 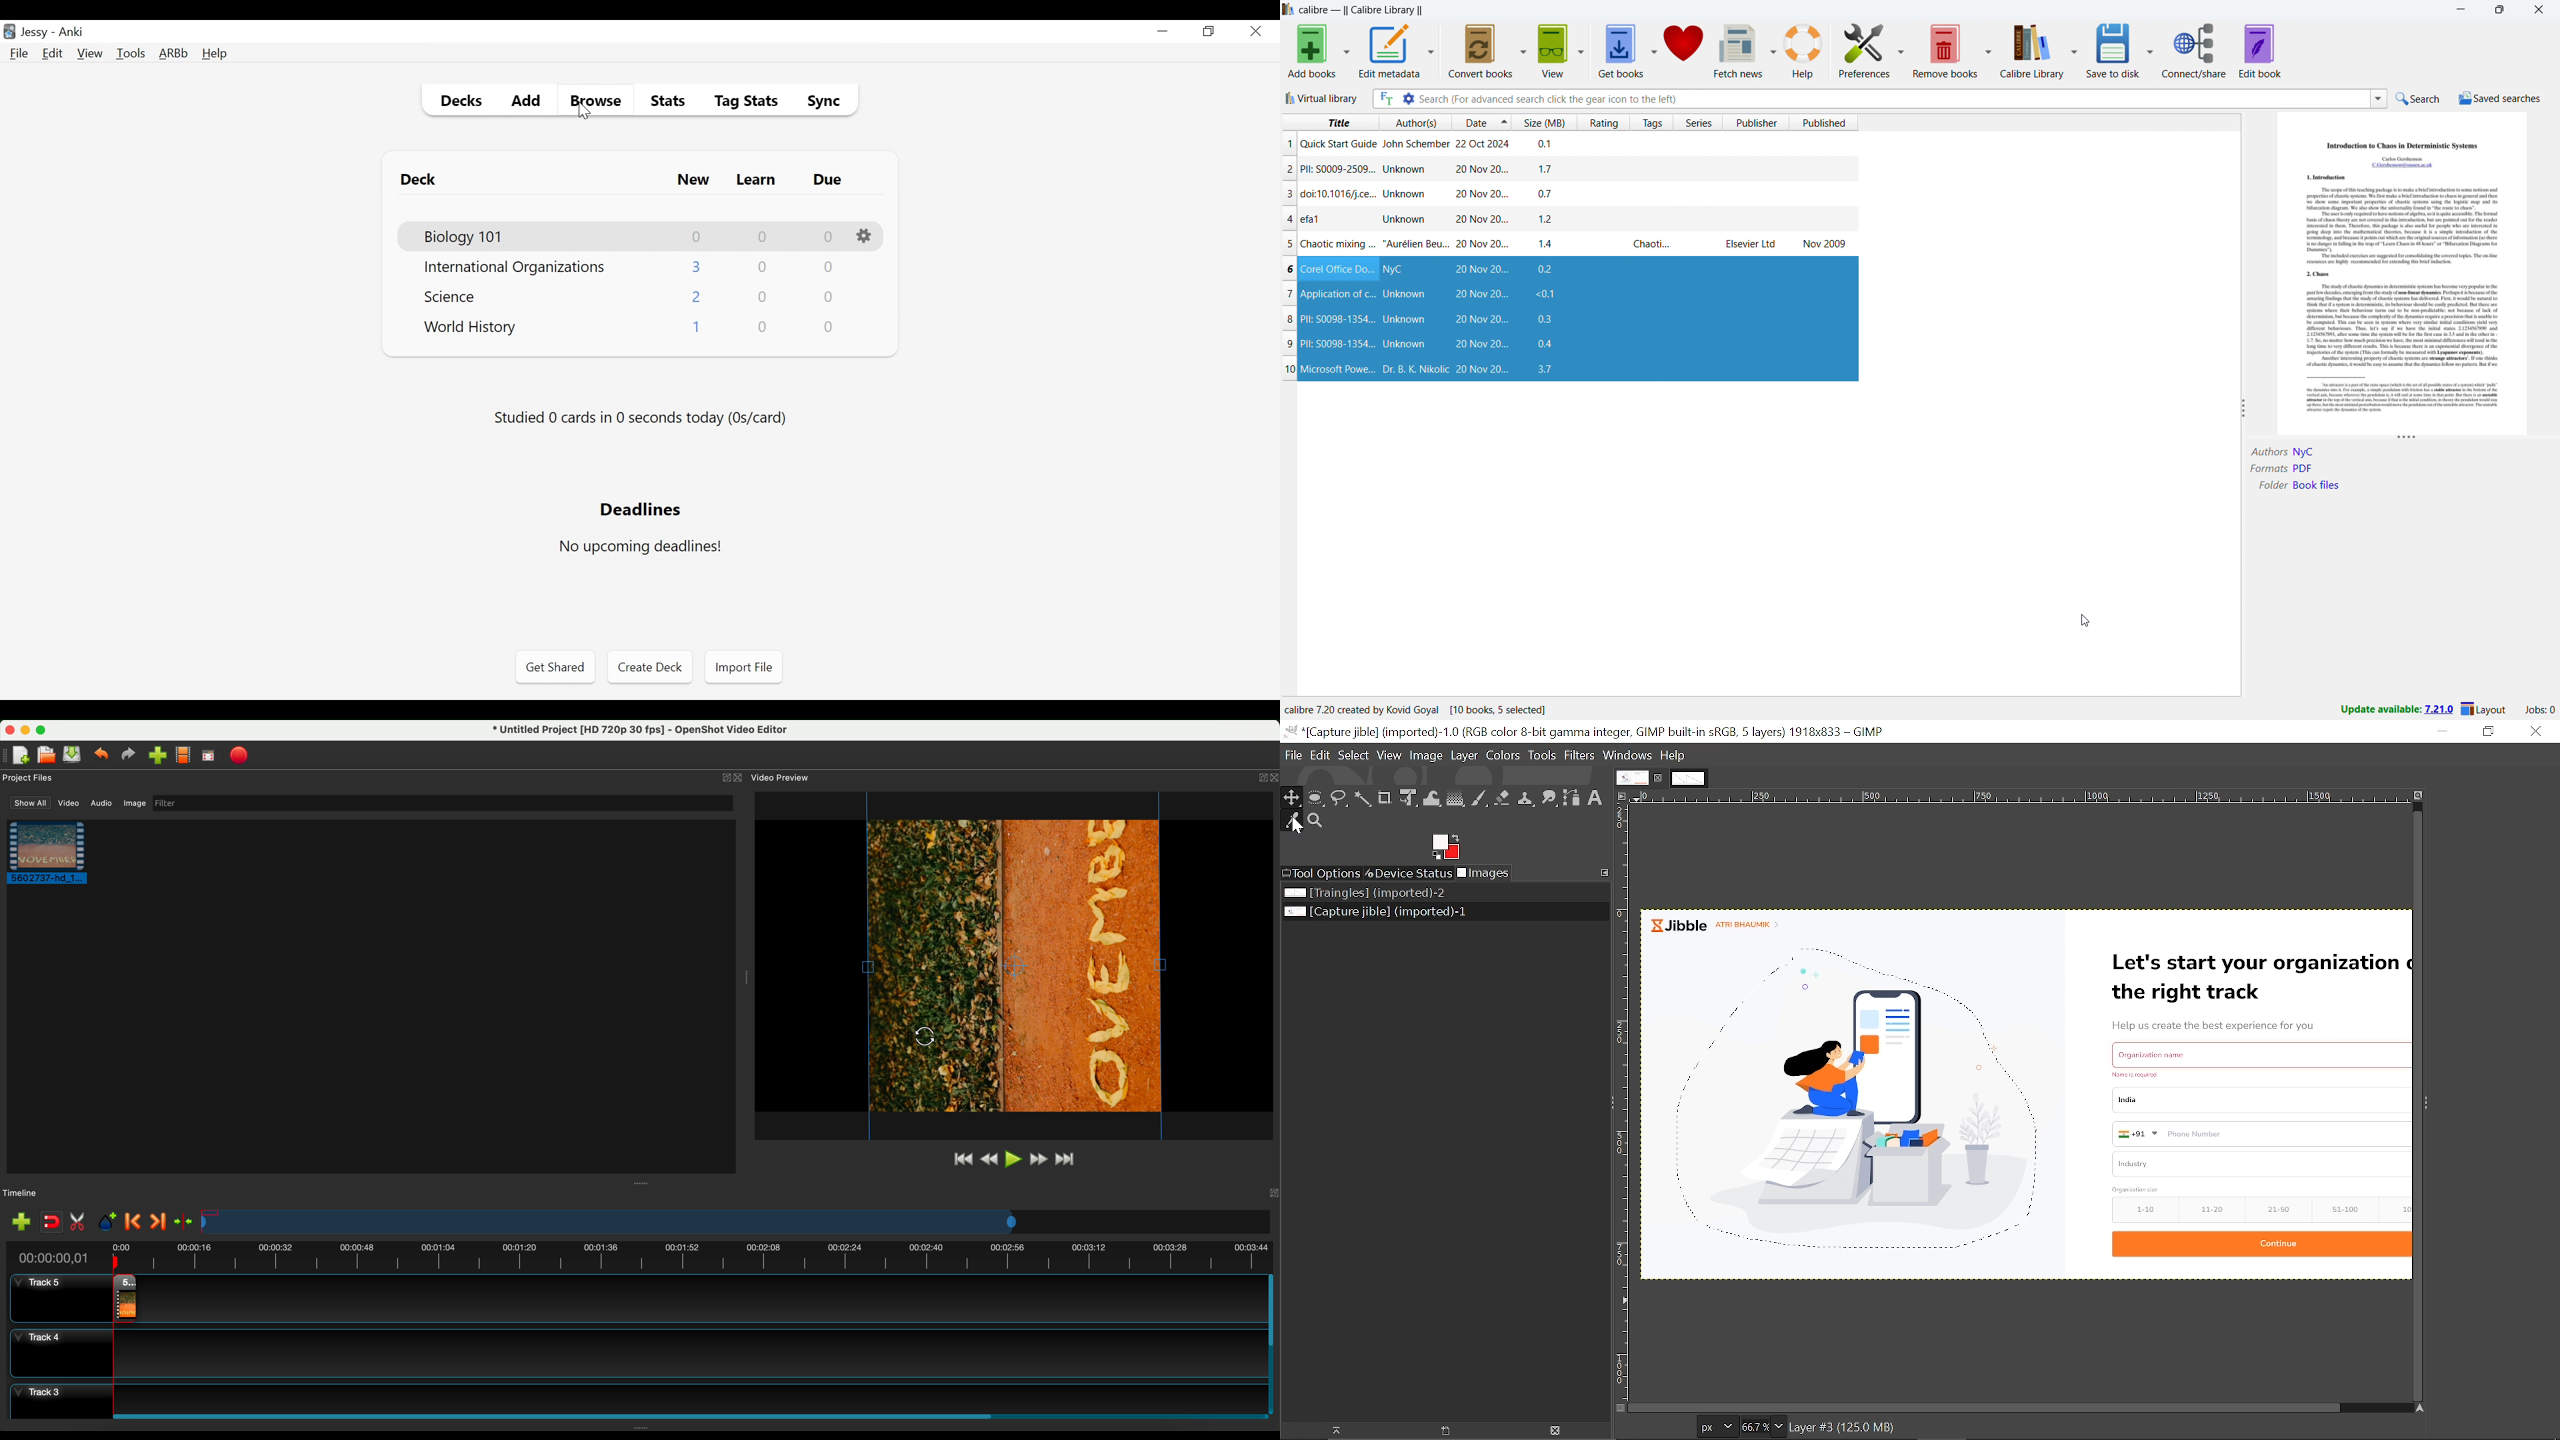 I want to click on track 4, so click(x=634, y=1355).